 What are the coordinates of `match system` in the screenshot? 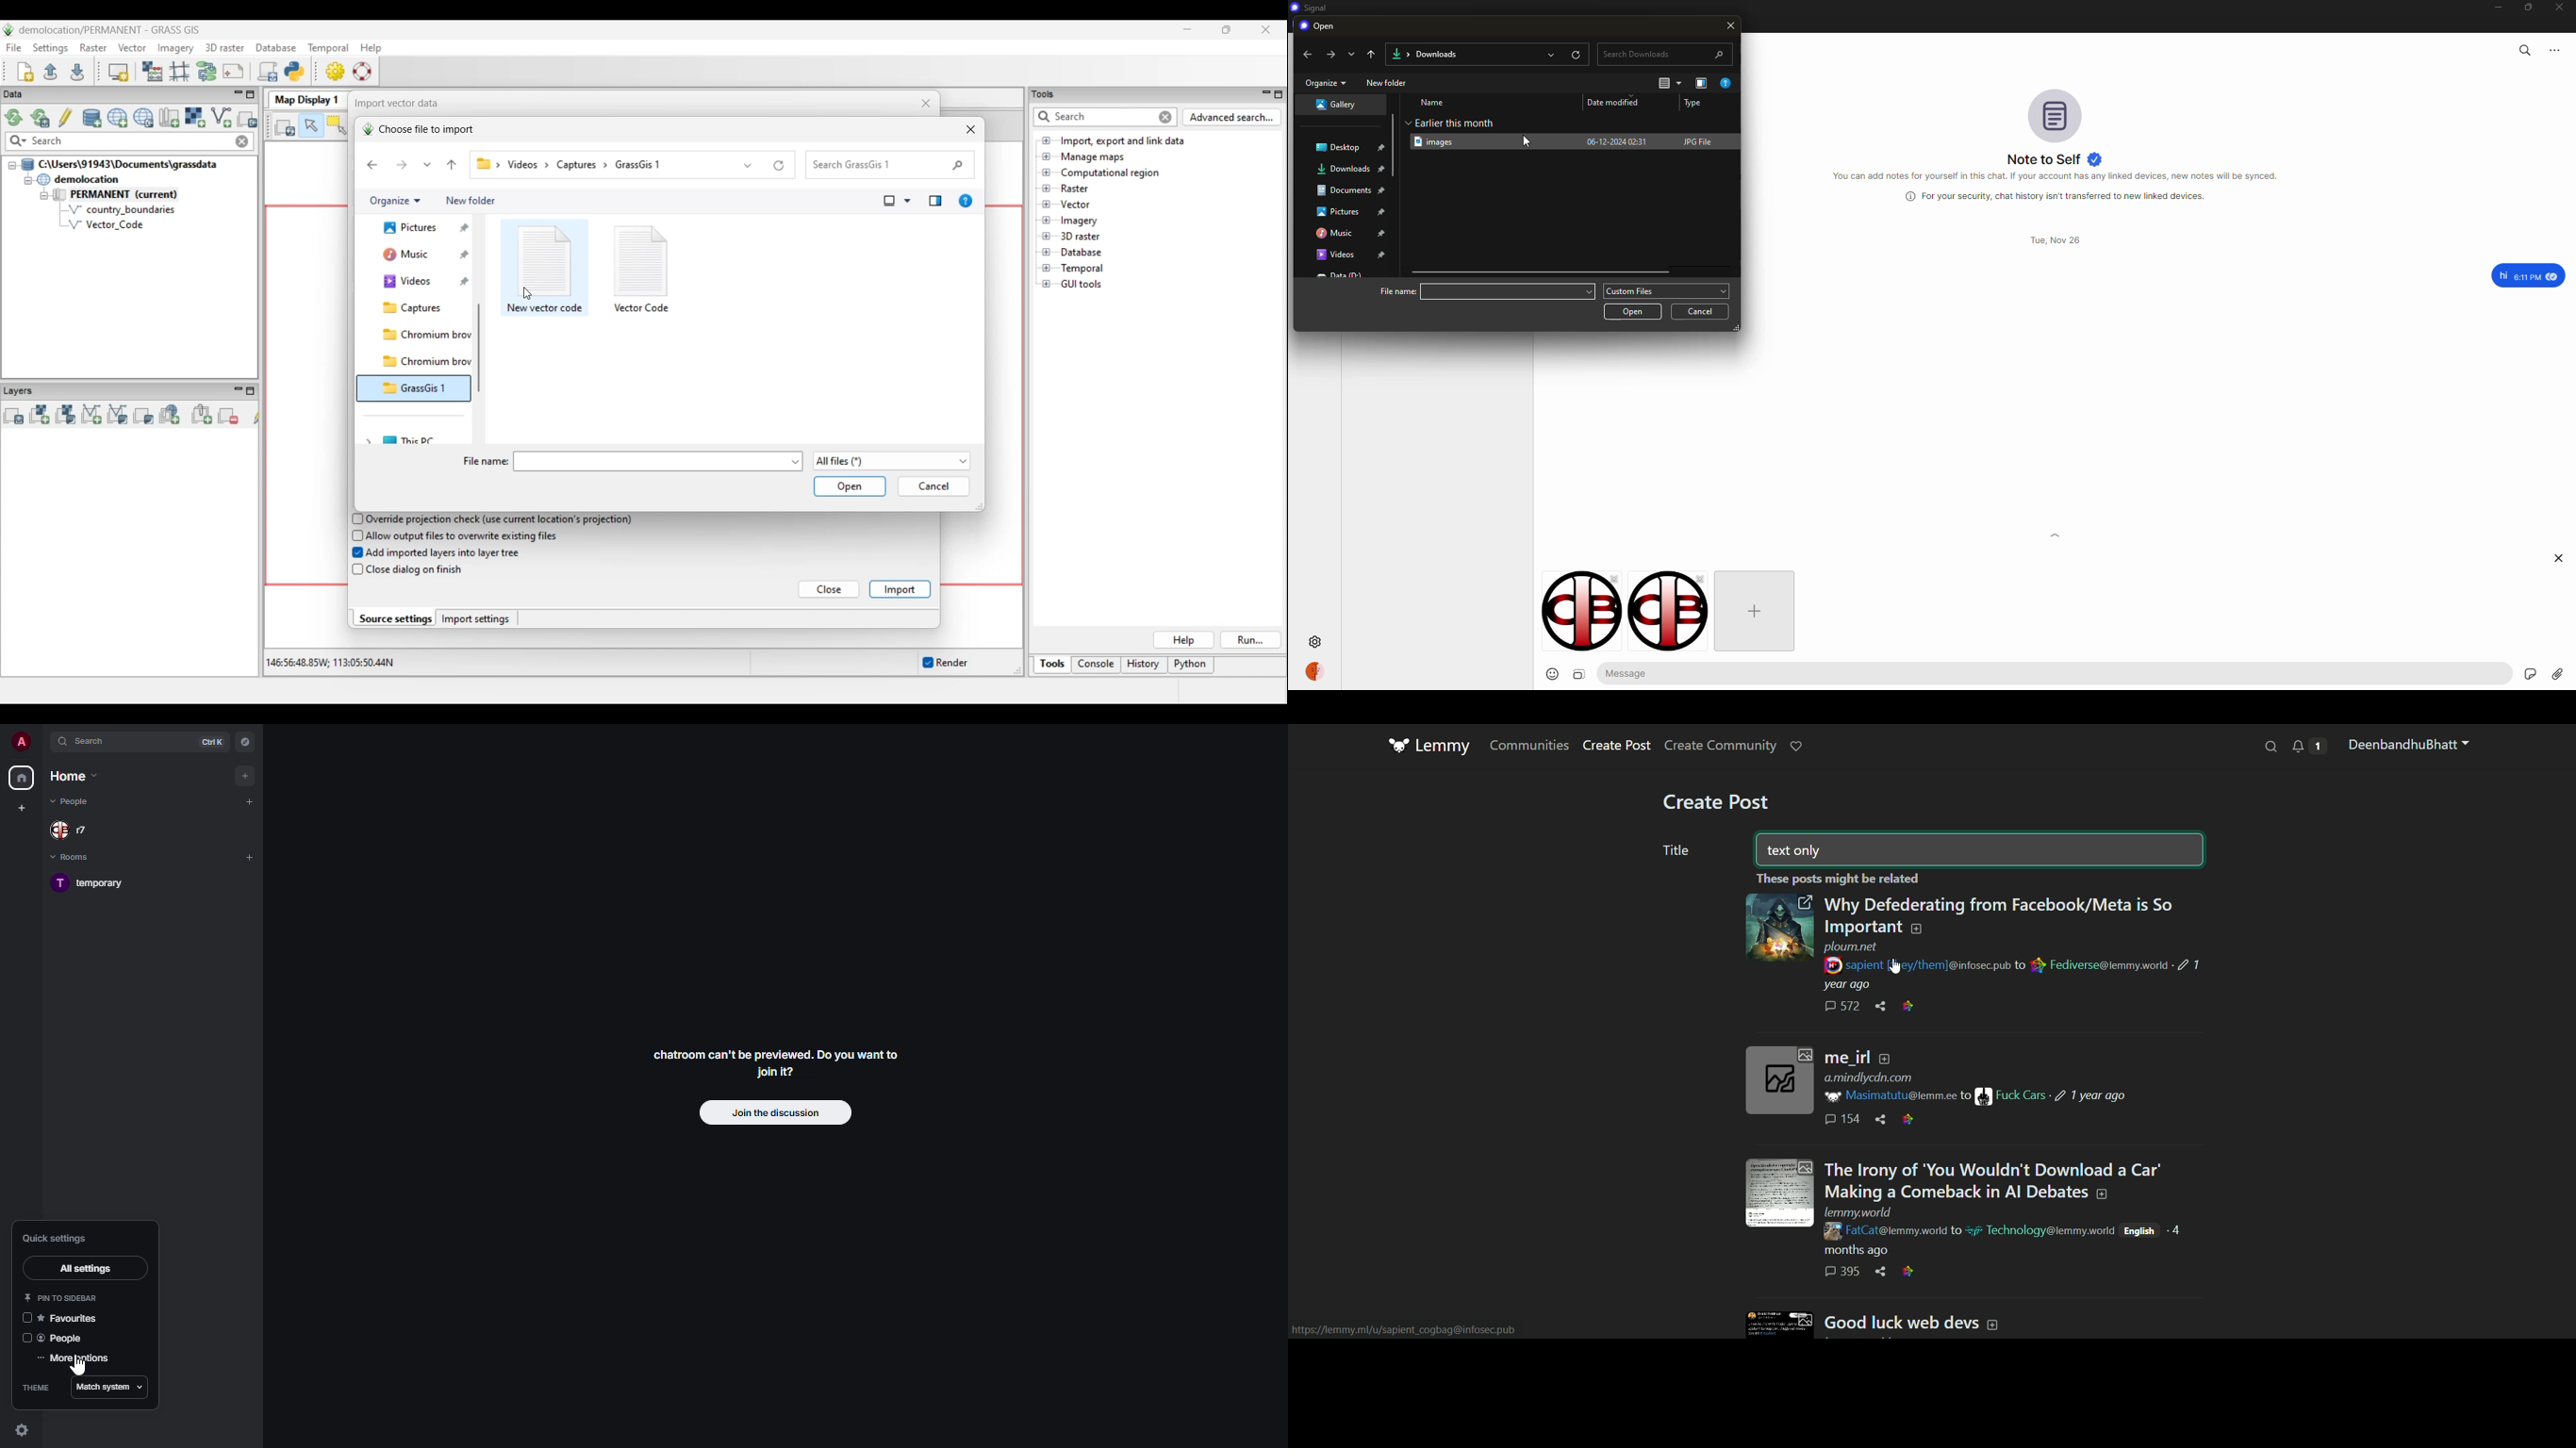 It's located at (106, 1388).